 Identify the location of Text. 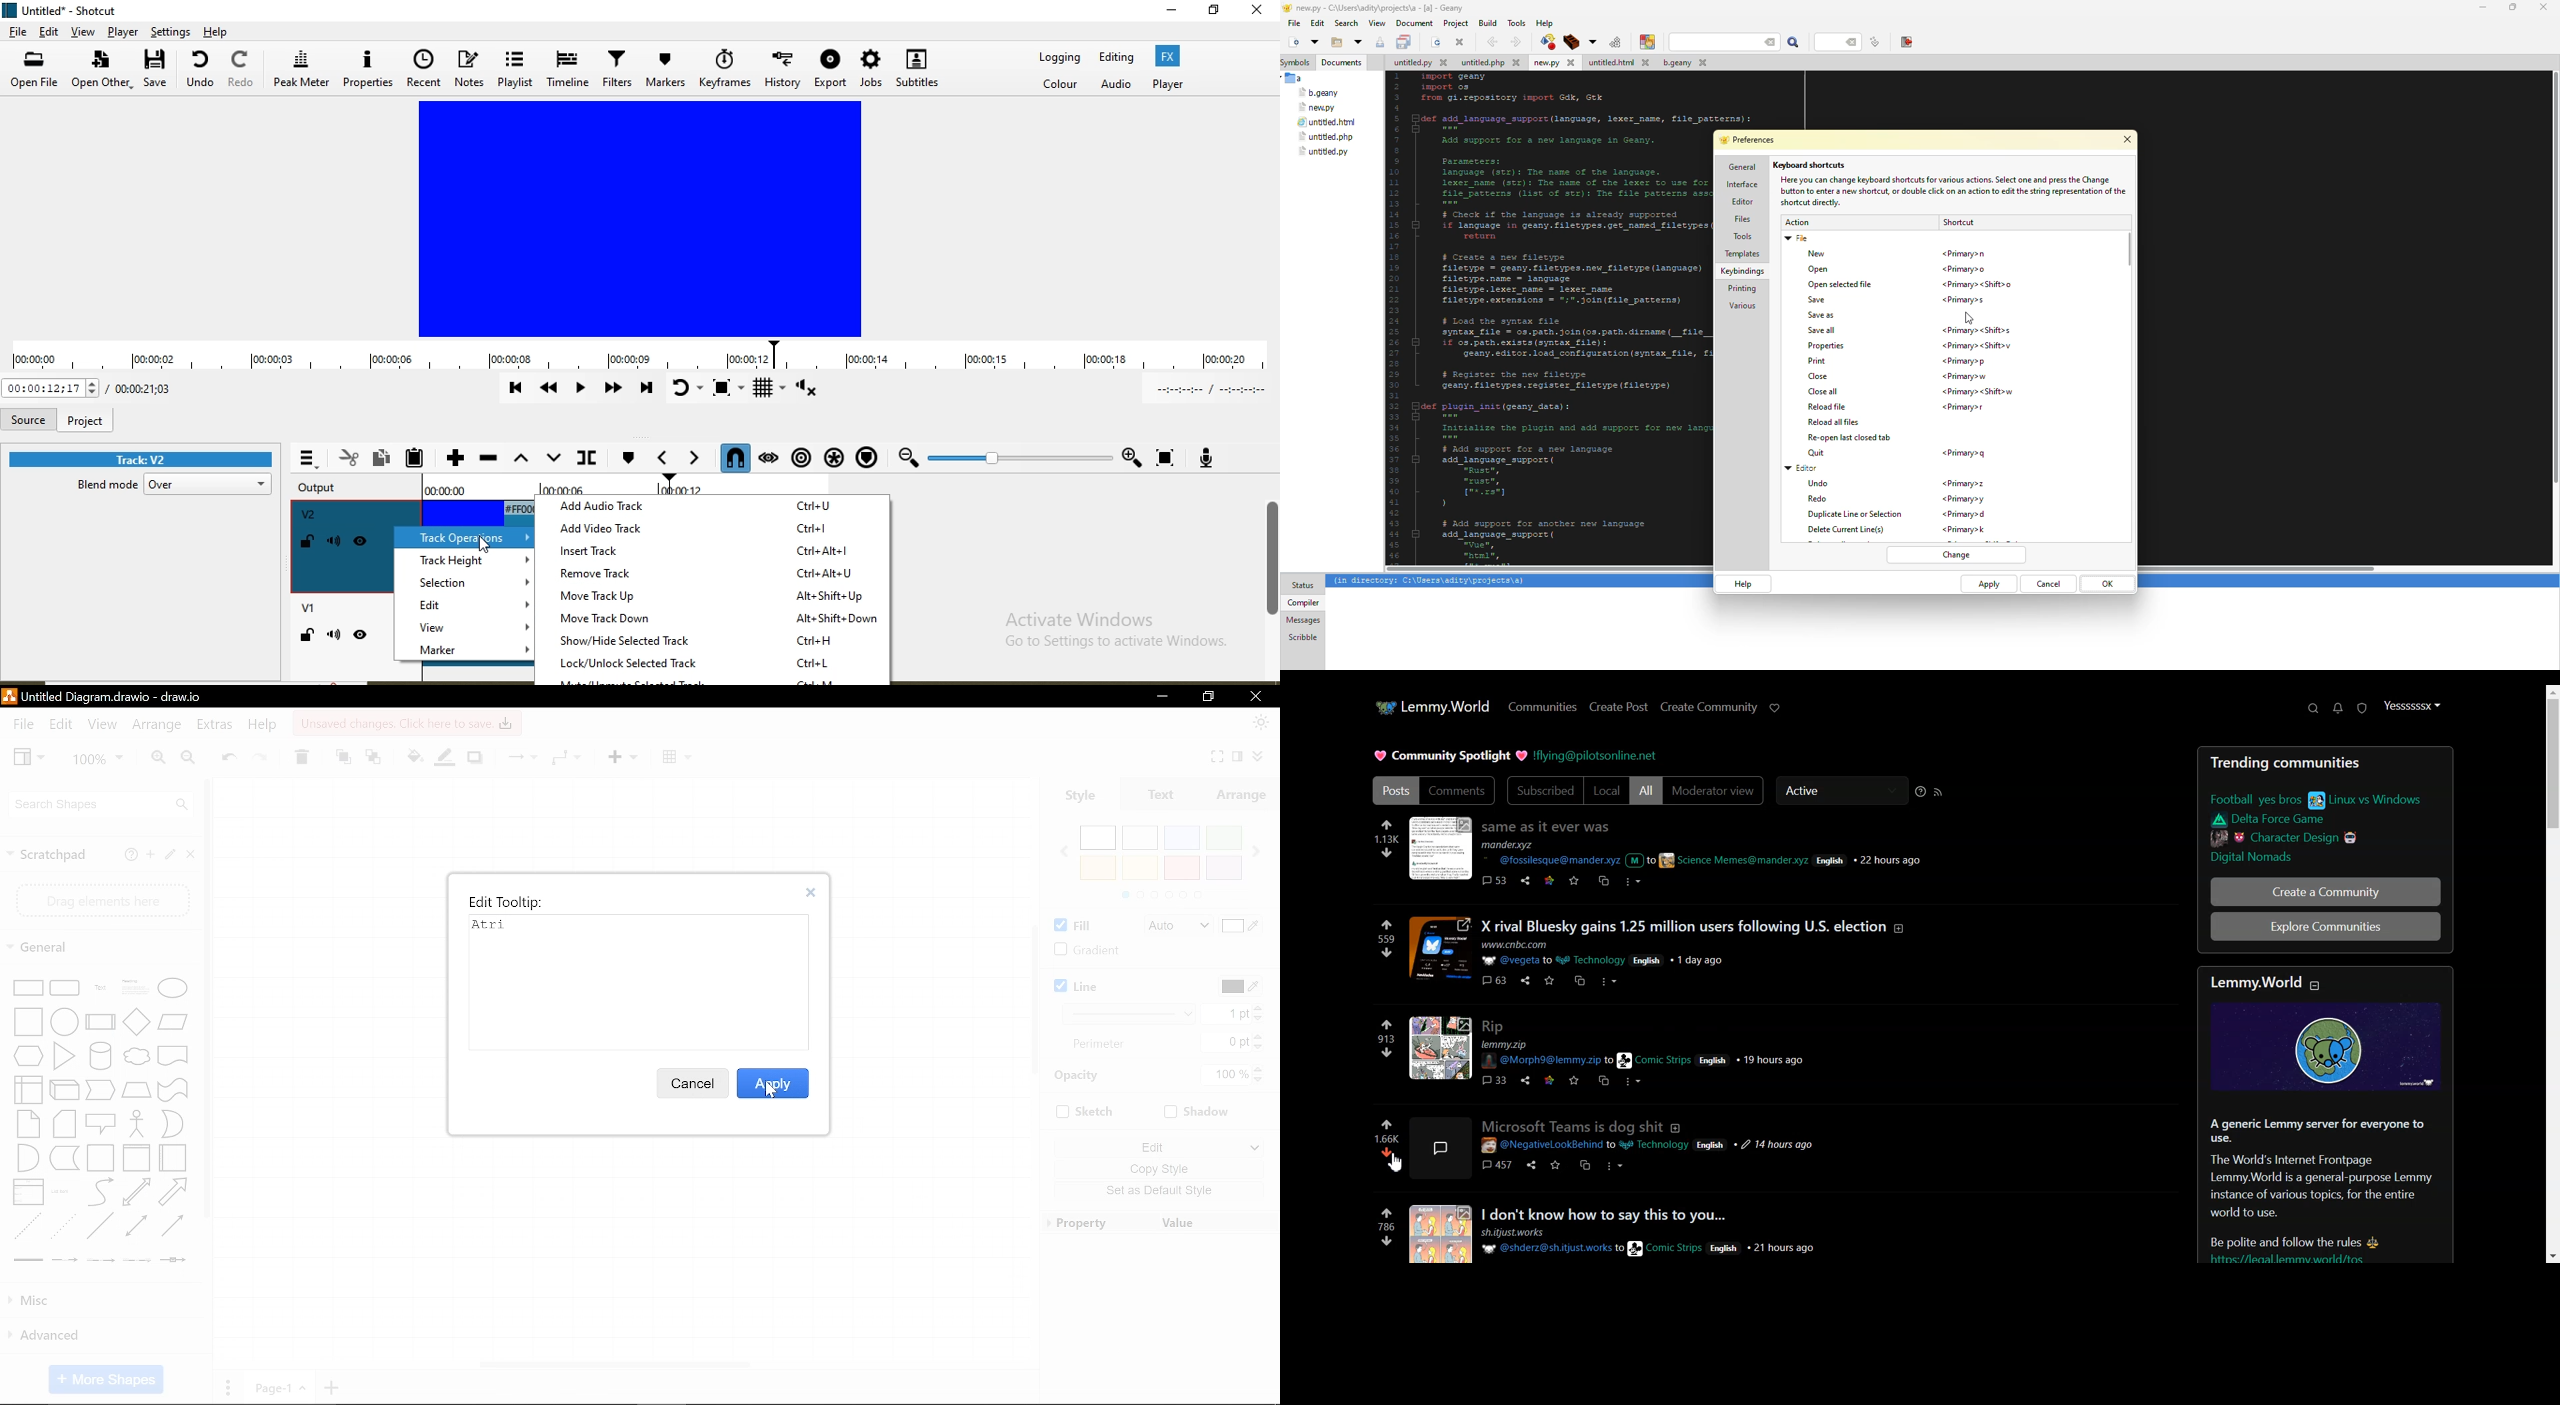
(2319, 1191).